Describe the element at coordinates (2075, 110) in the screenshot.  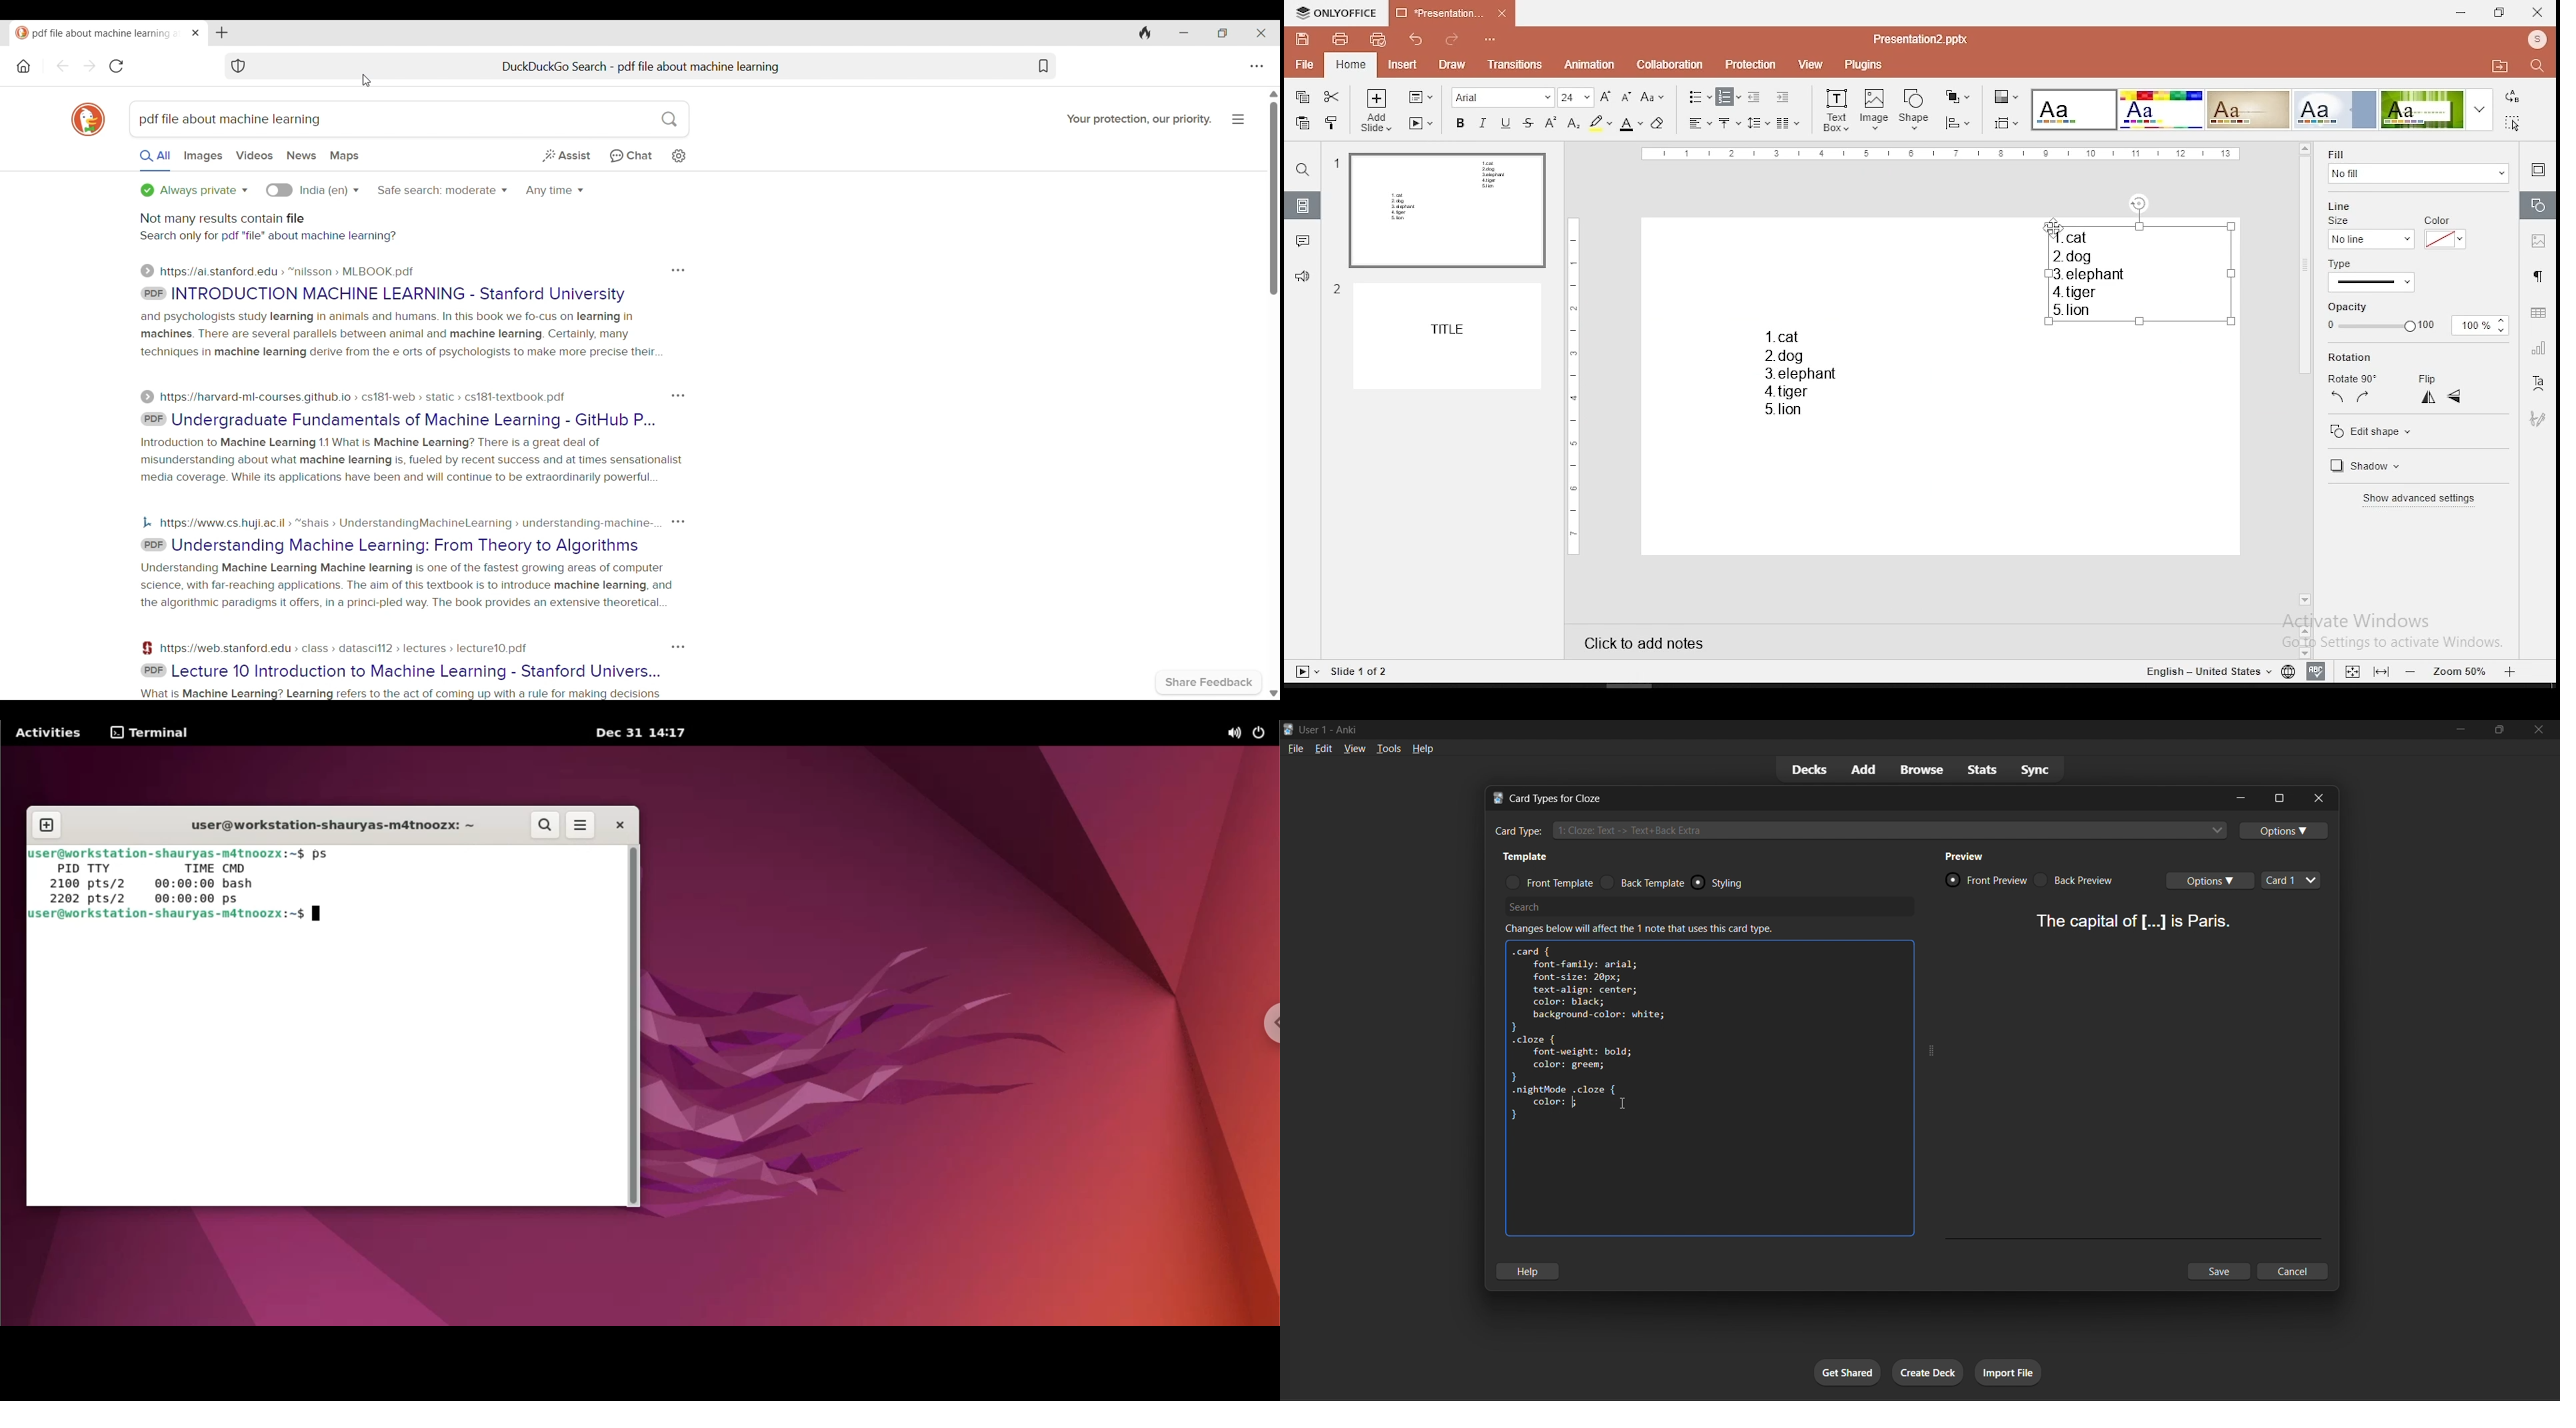
I see `theme` at that location.